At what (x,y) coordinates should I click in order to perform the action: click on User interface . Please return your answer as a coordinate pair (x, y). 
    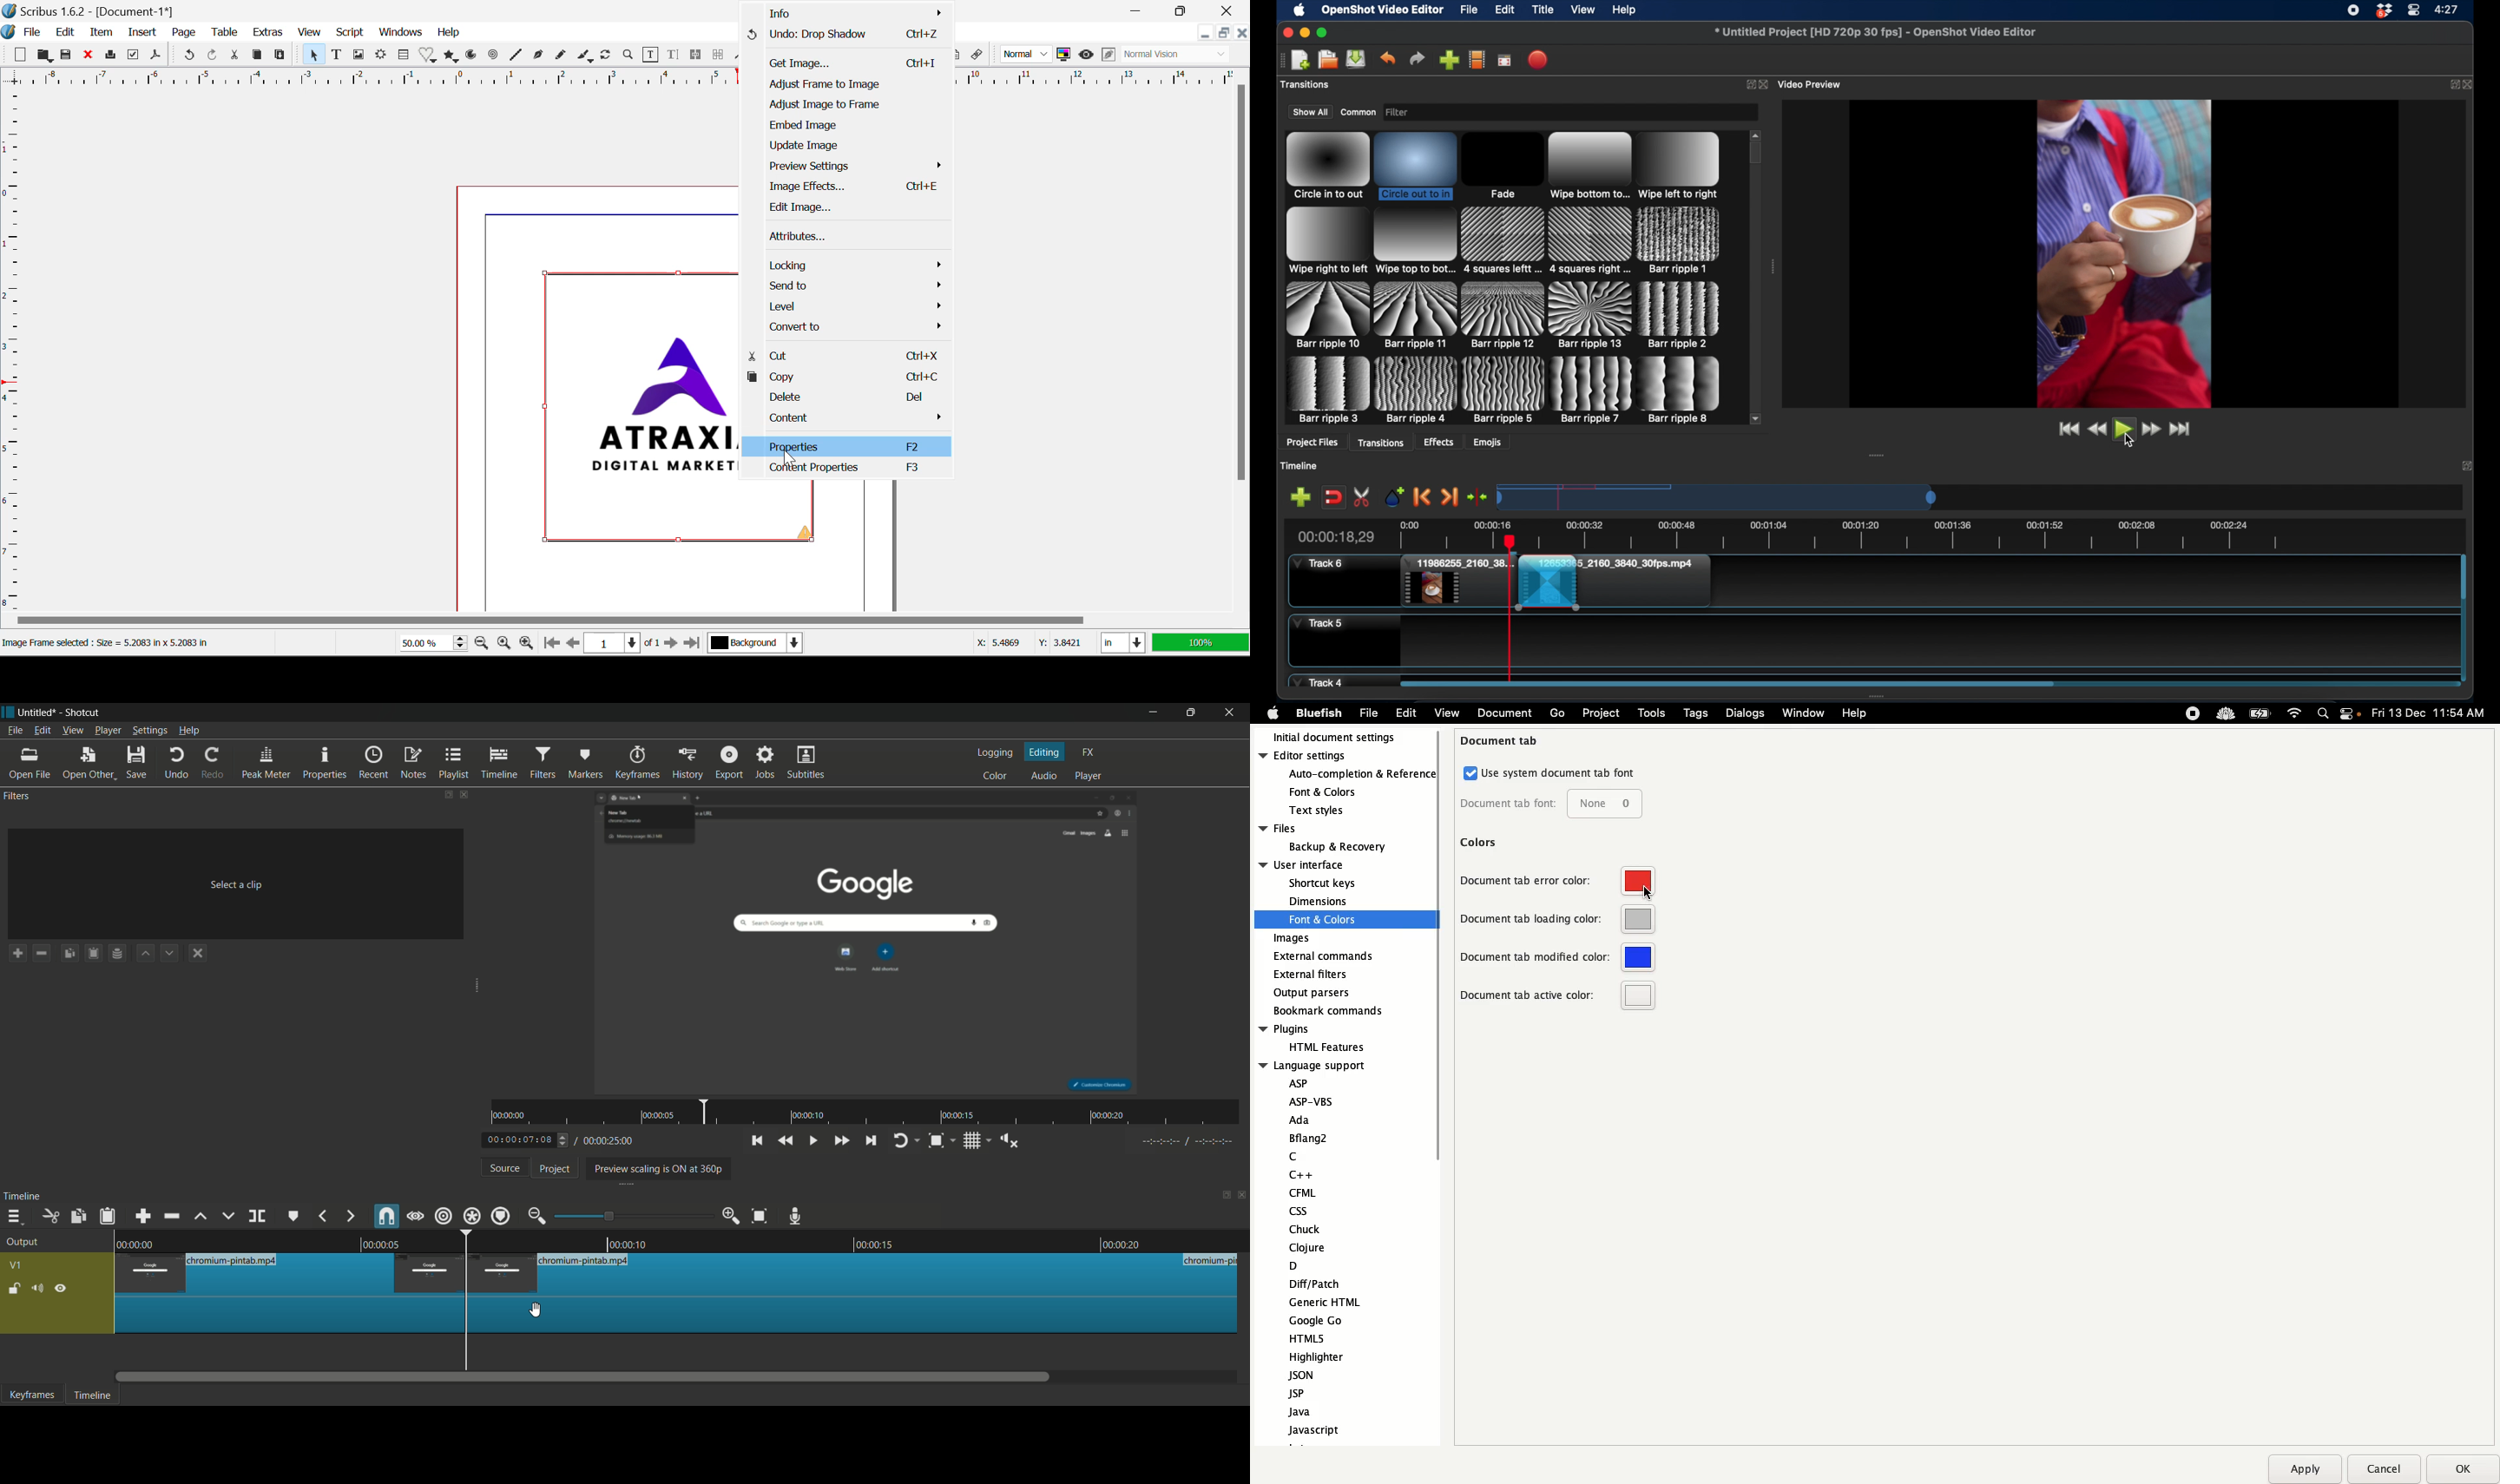
    Looking at the image, I should click on (1318, 864).